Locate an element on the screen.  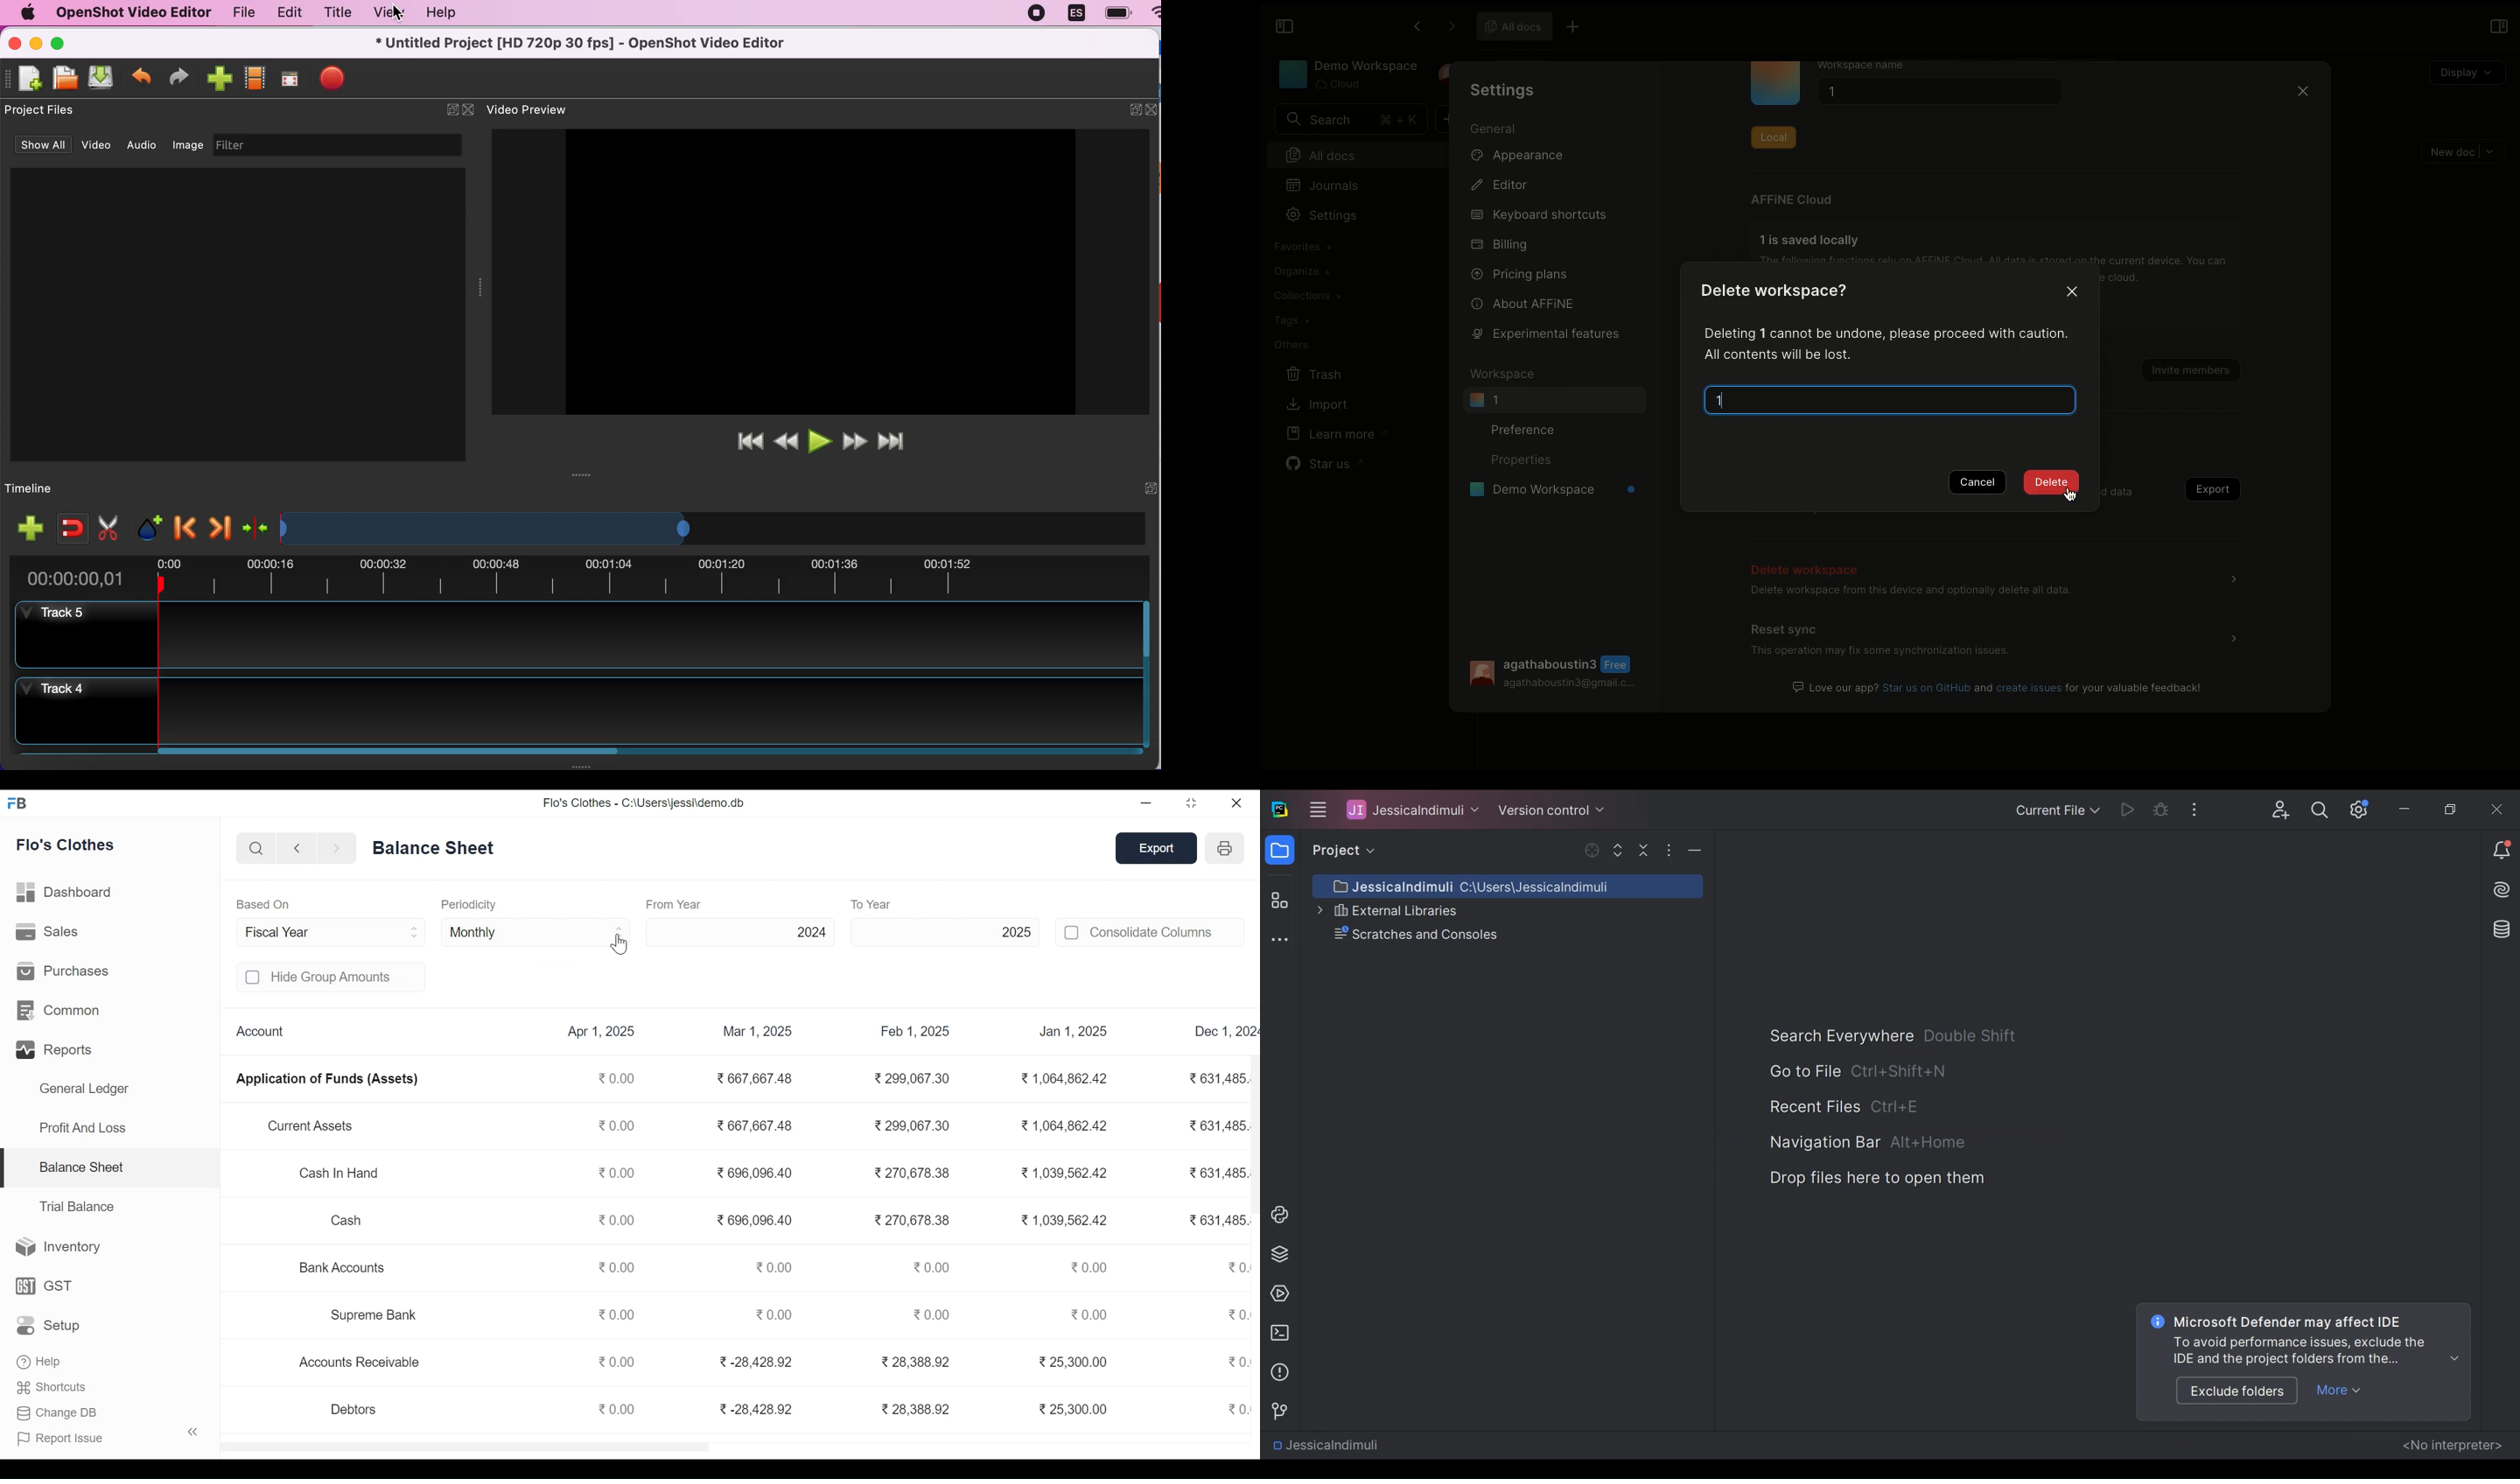
cut is located at coordinates (108, 527).